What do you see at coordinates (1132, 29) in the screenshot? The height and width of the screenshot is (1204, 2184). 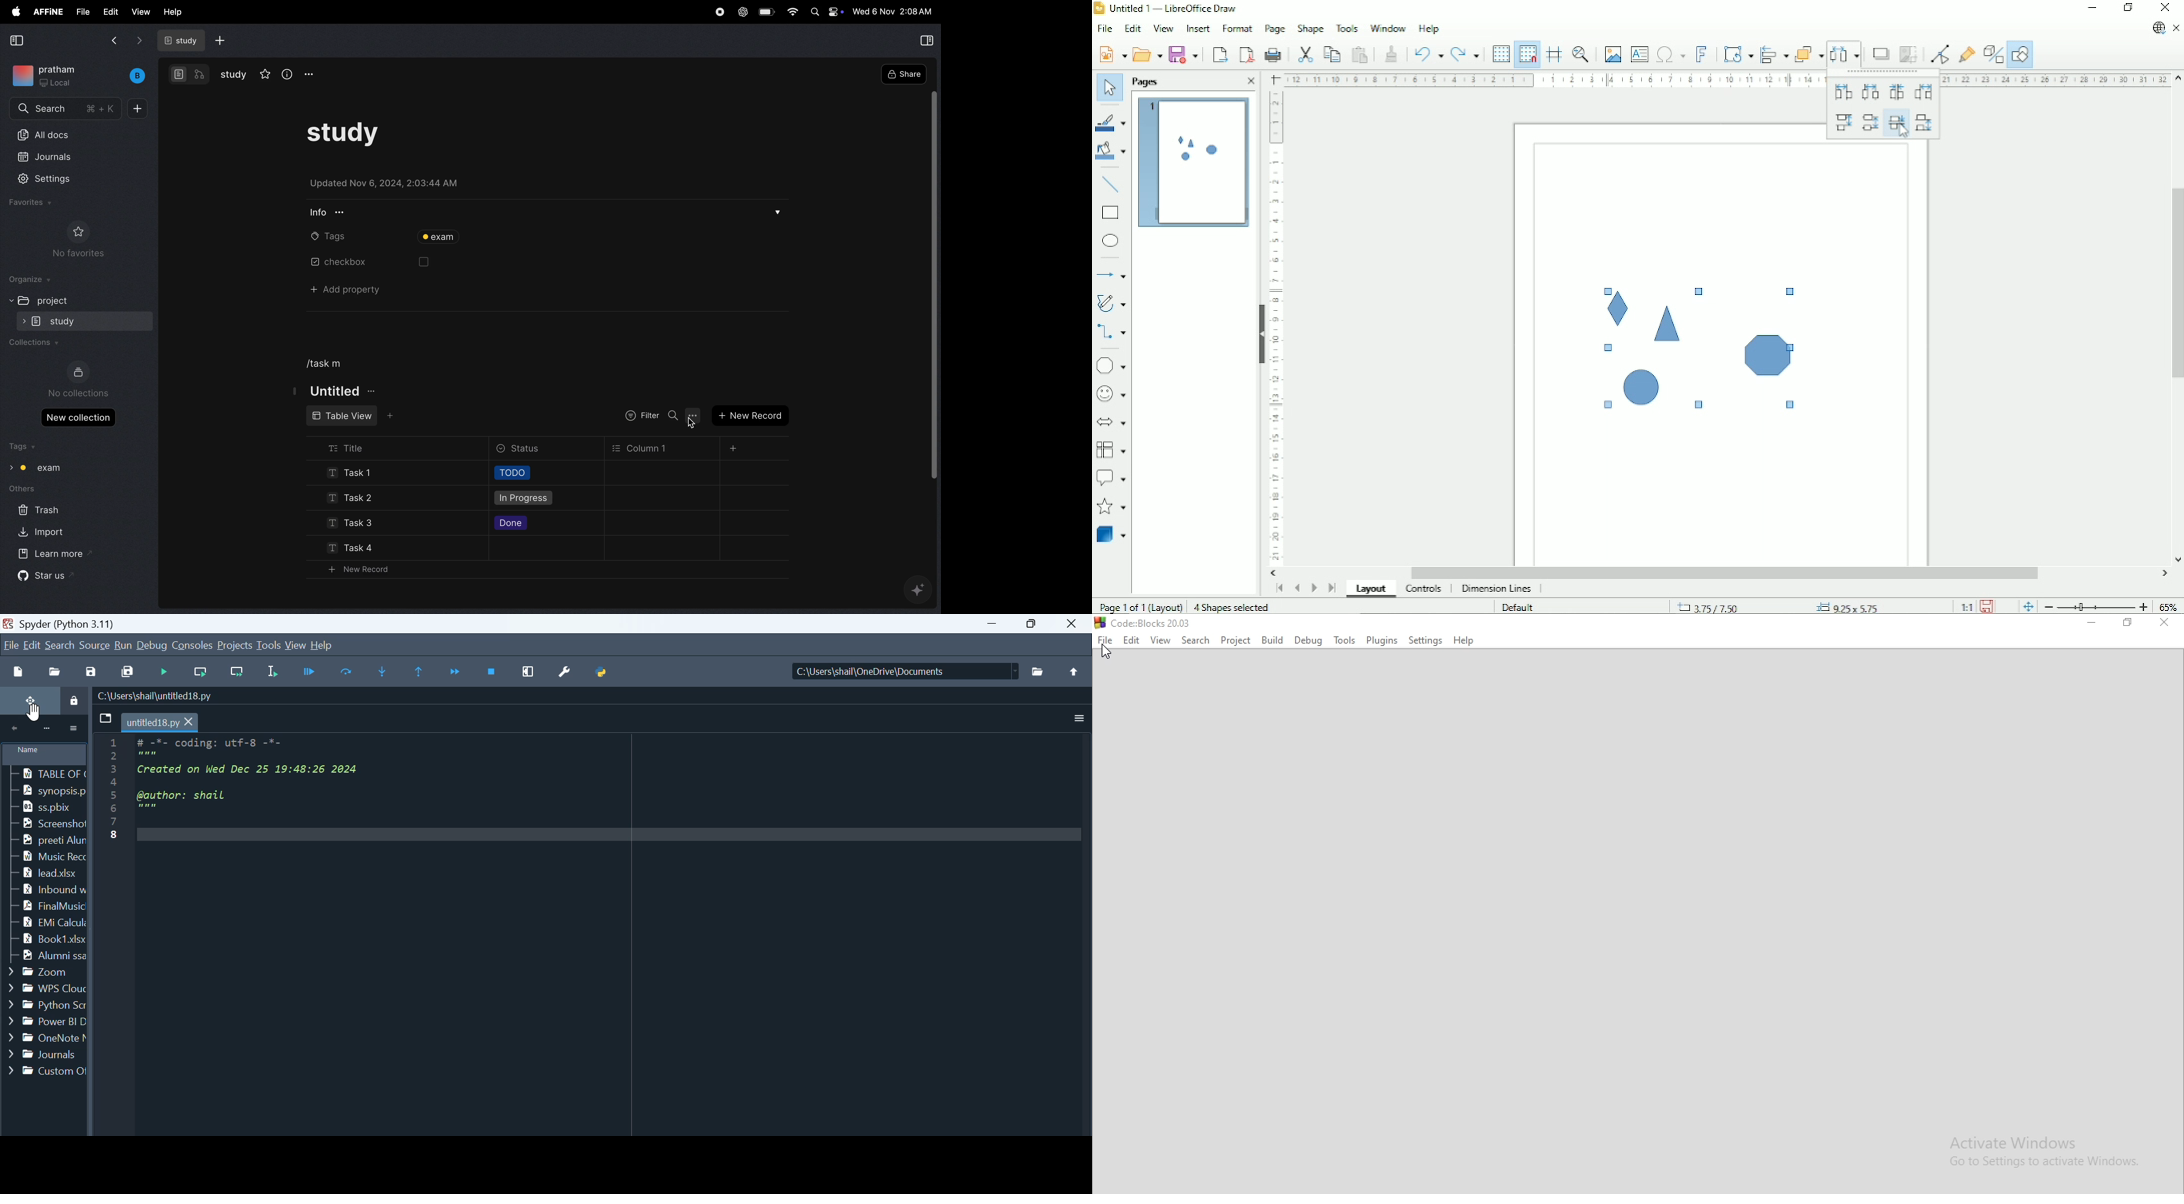 I see `Edit` at bounding box center [1132, 29].